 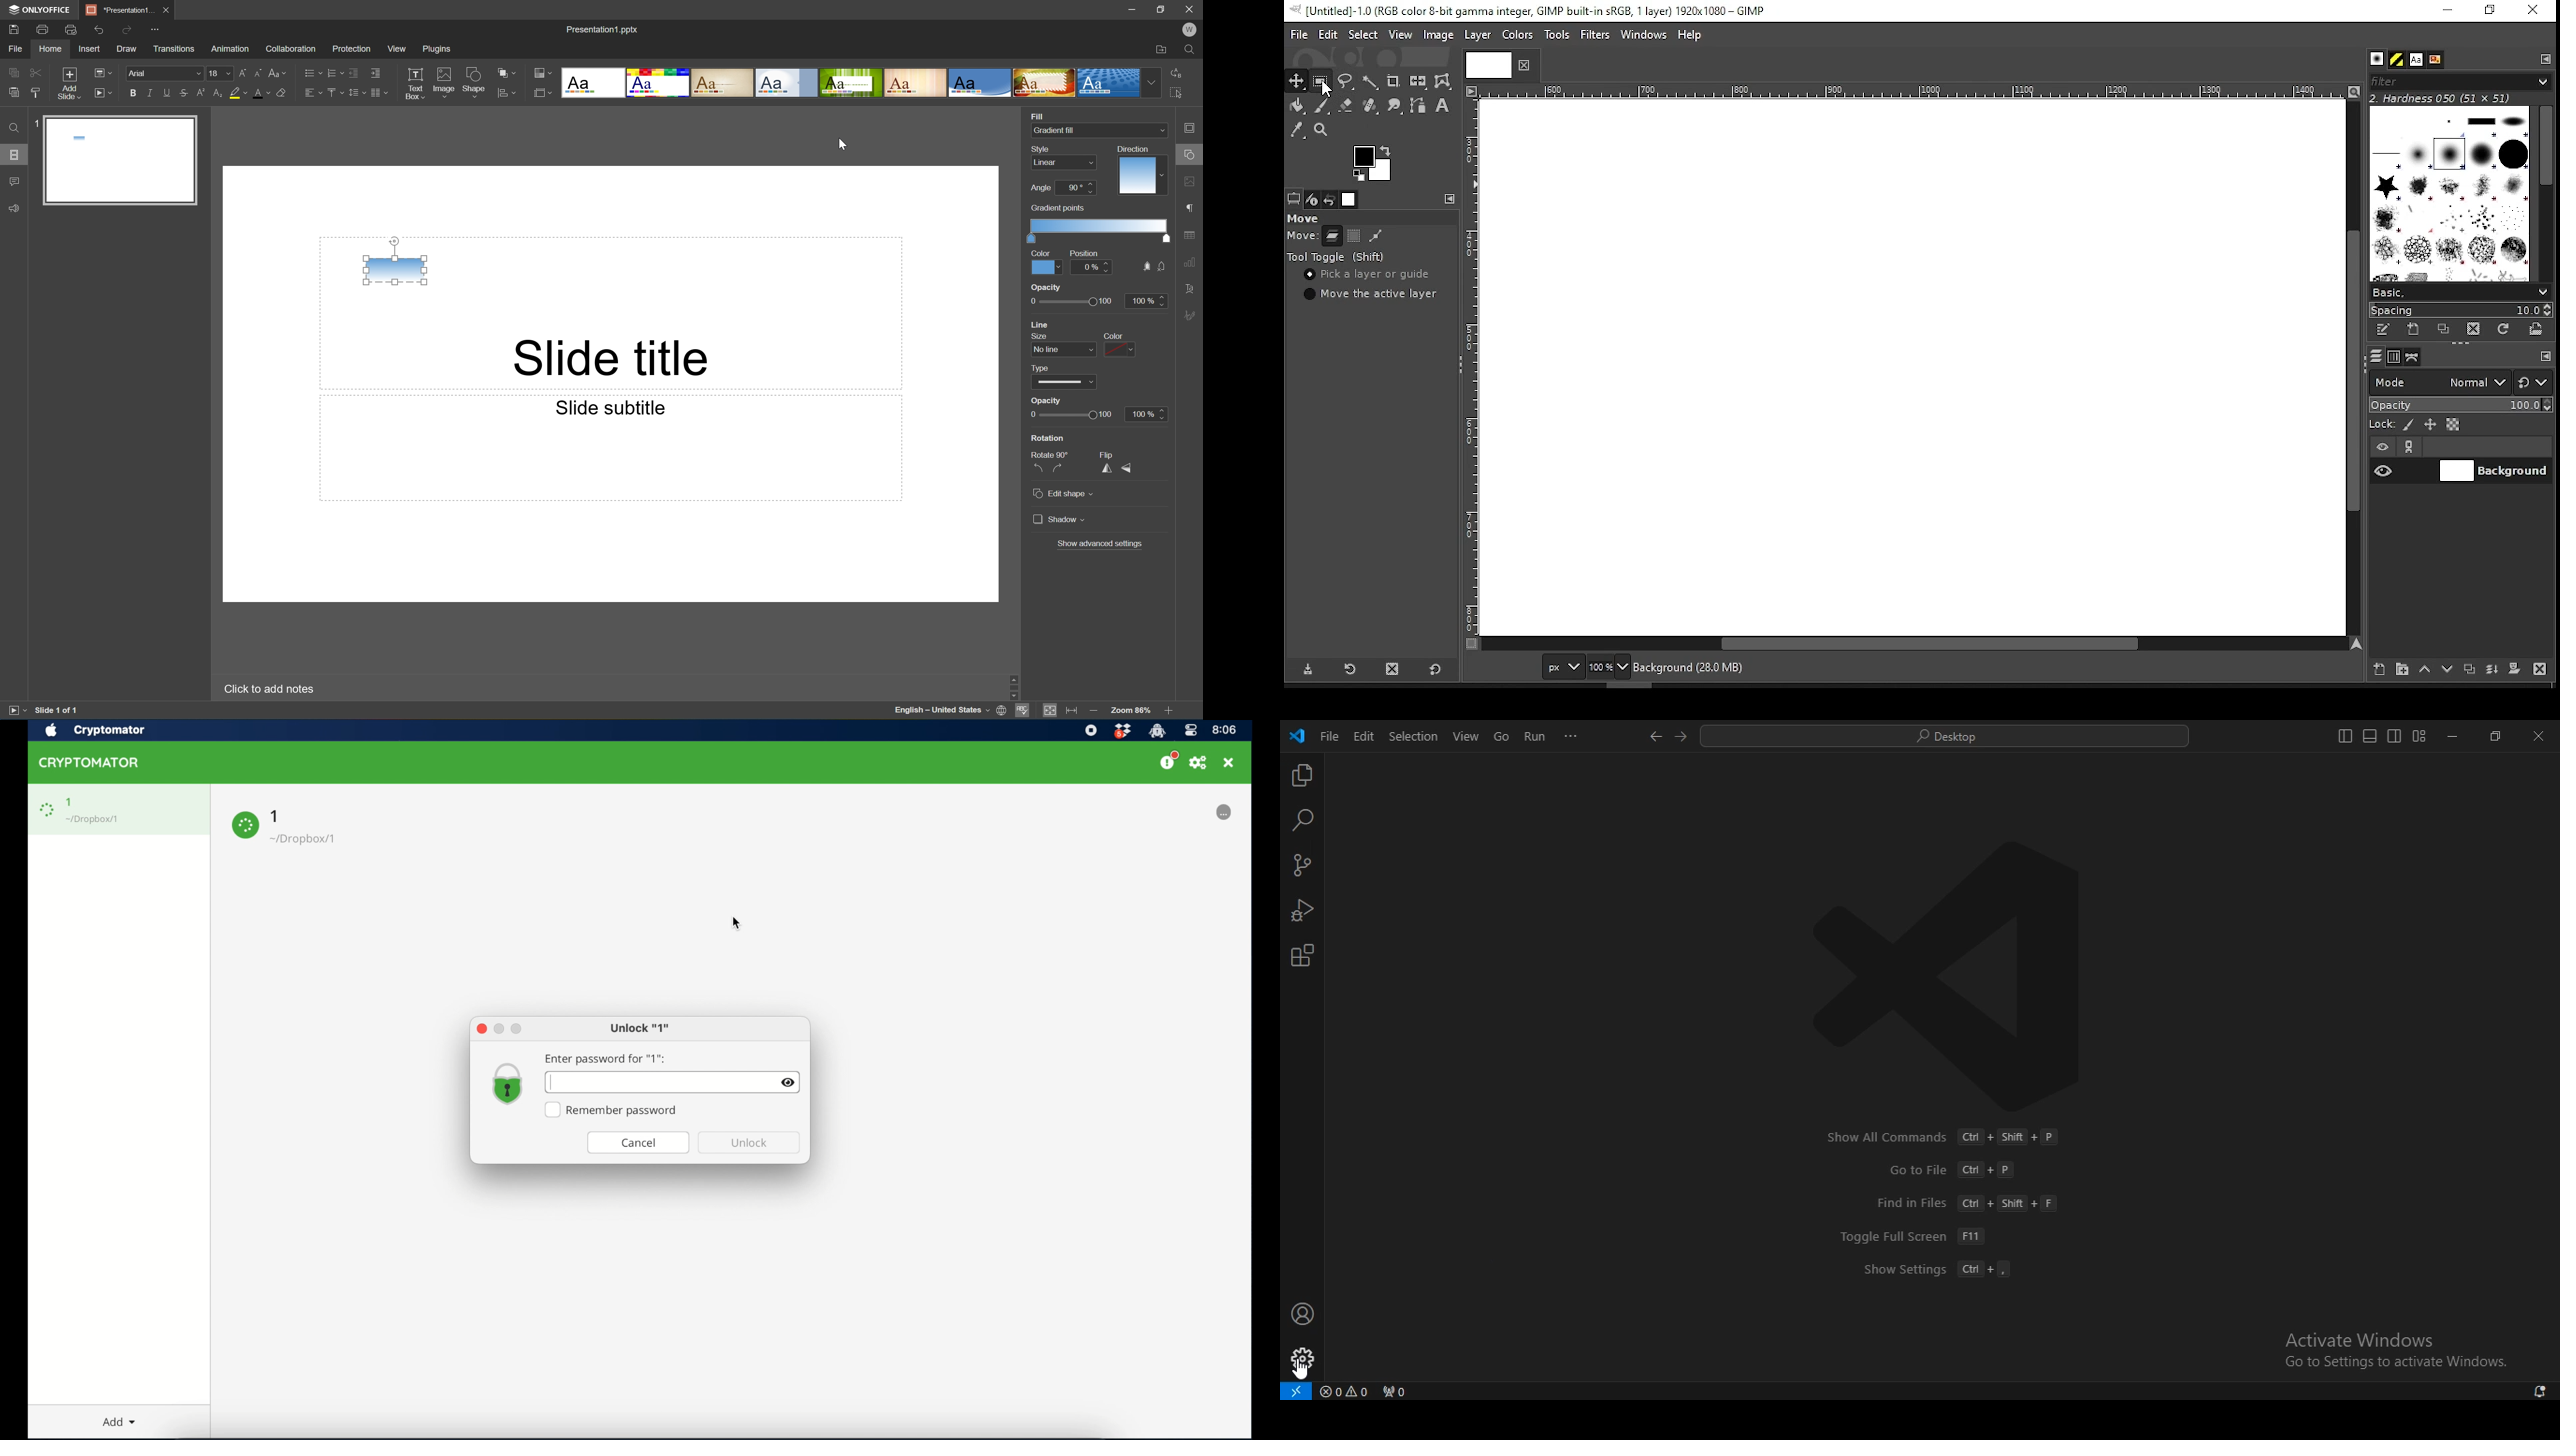 What do you see at coordinates (35, 92) in the screenshot?
I see `Copy style` at bounding box center [35, 92].